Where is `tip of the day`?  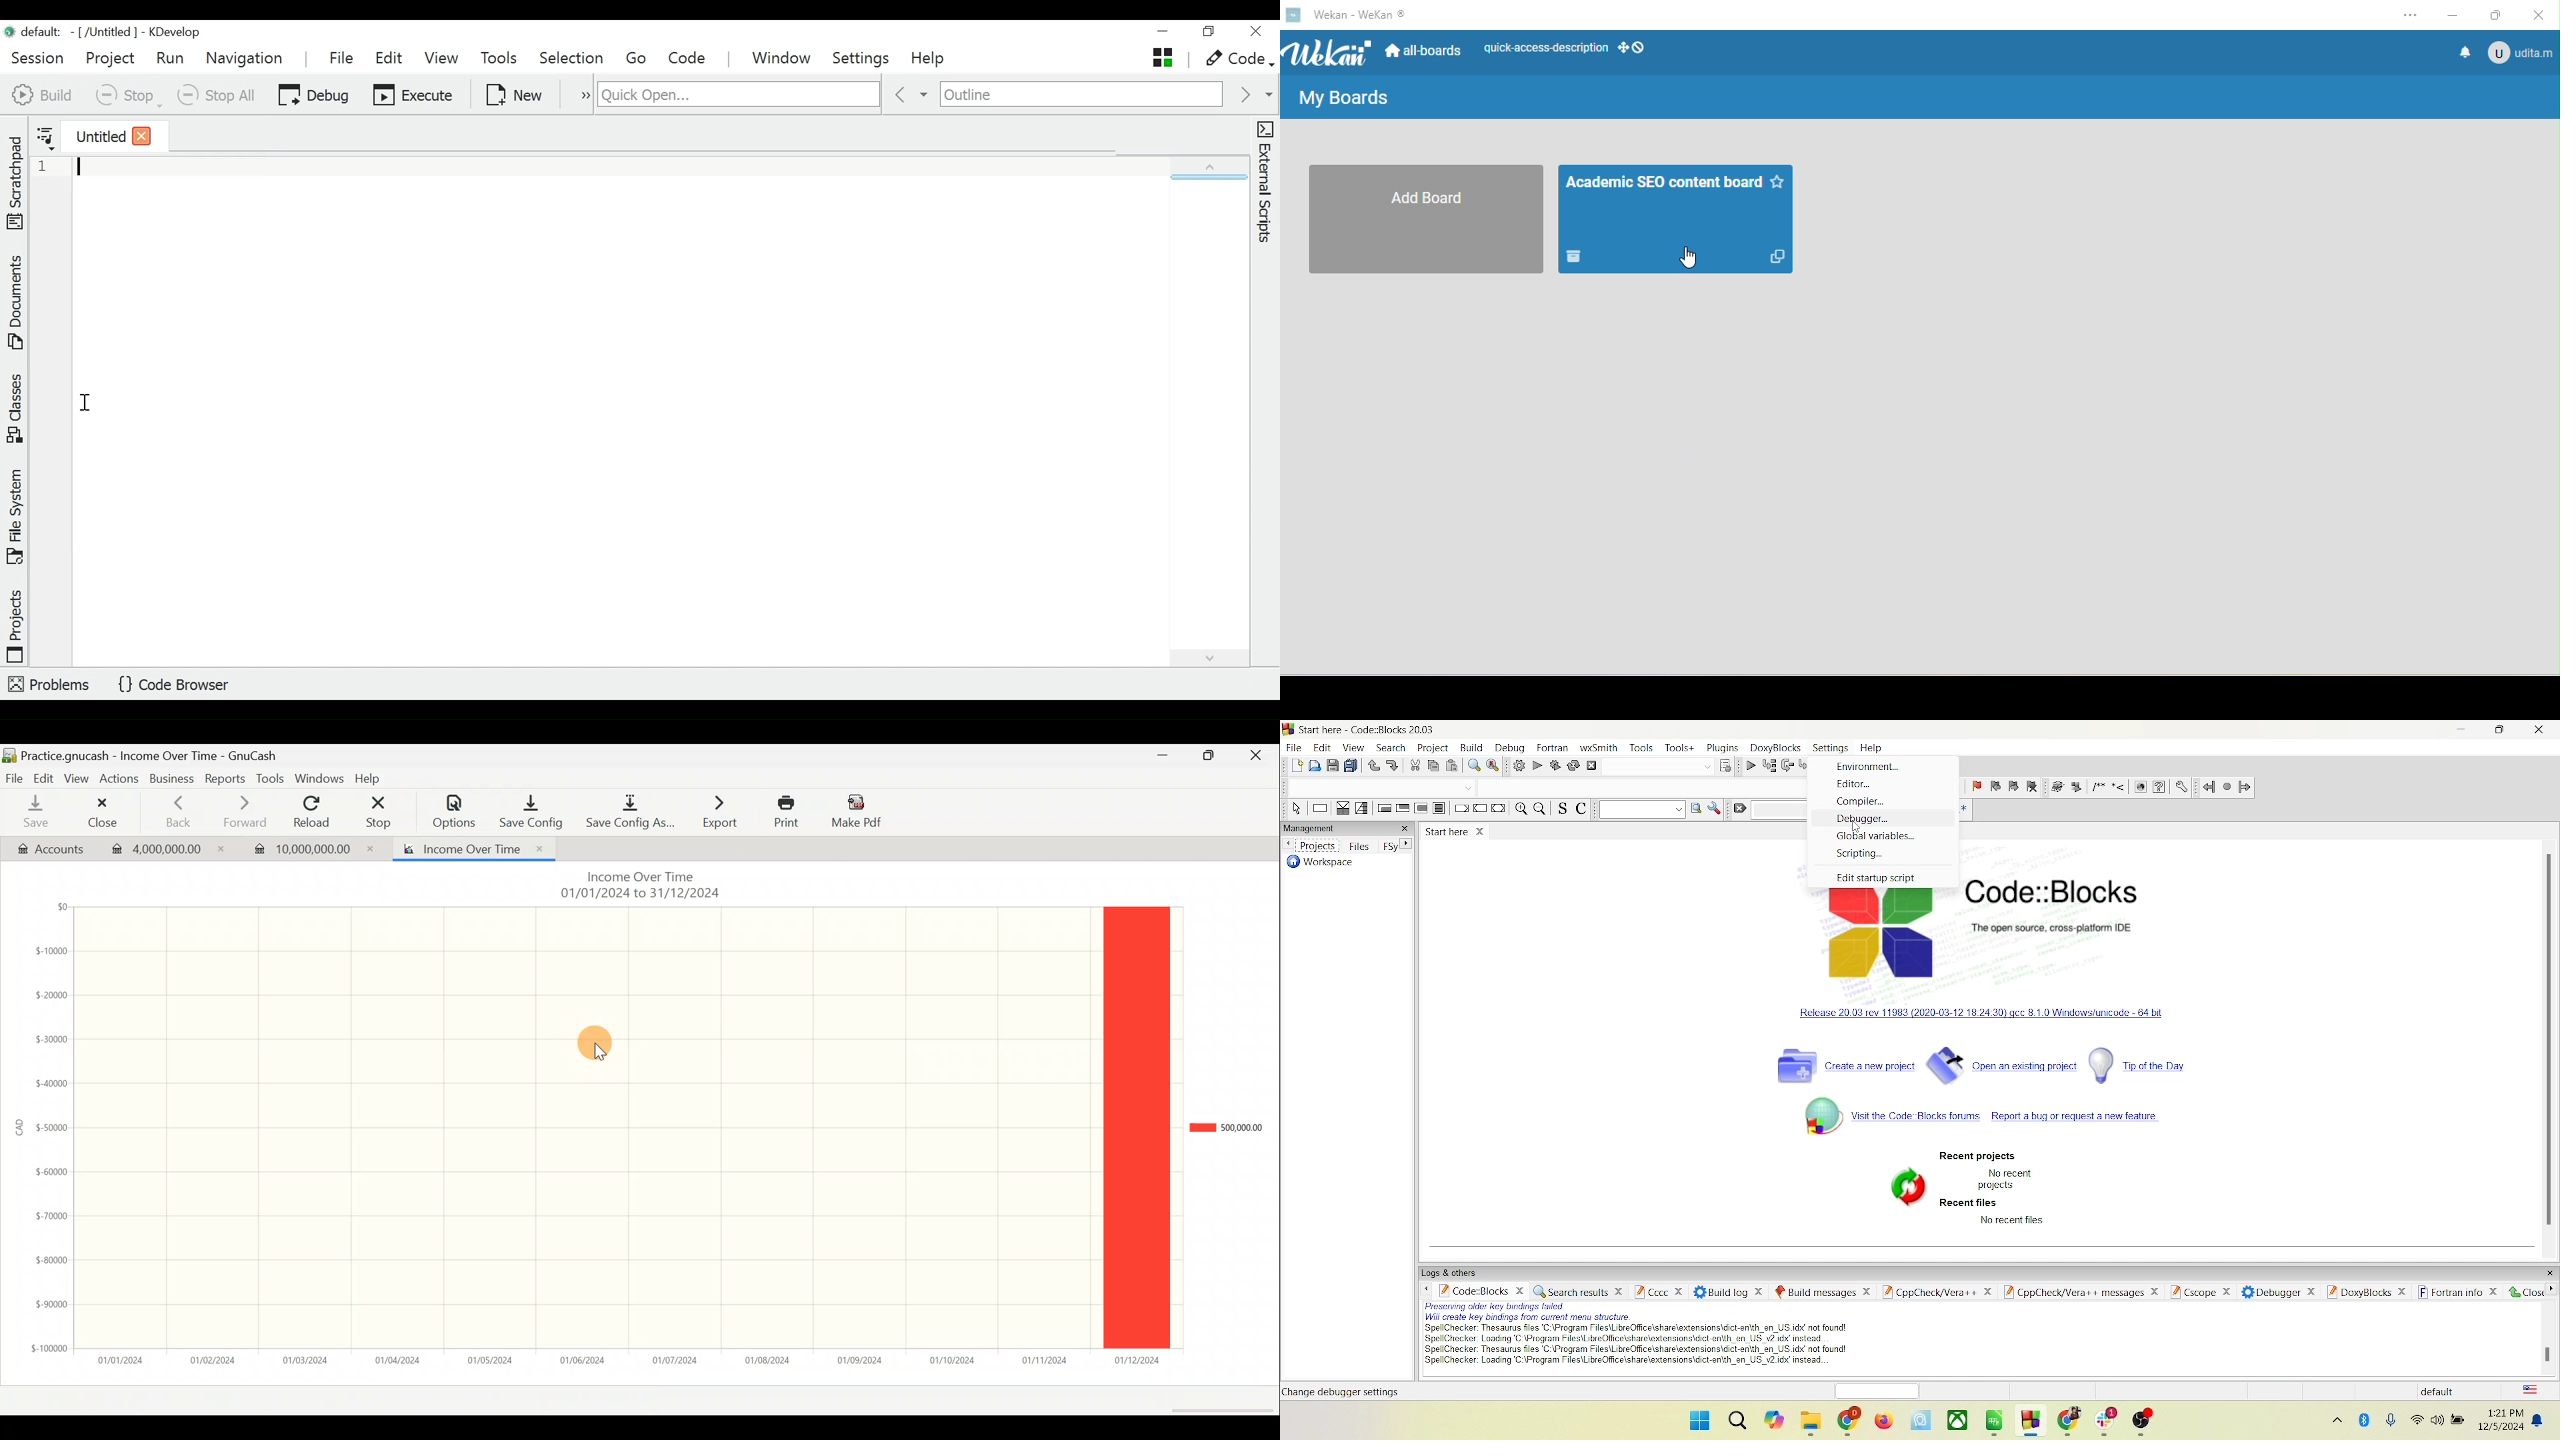
tip of the day is located at coordinates (2136, 1066).